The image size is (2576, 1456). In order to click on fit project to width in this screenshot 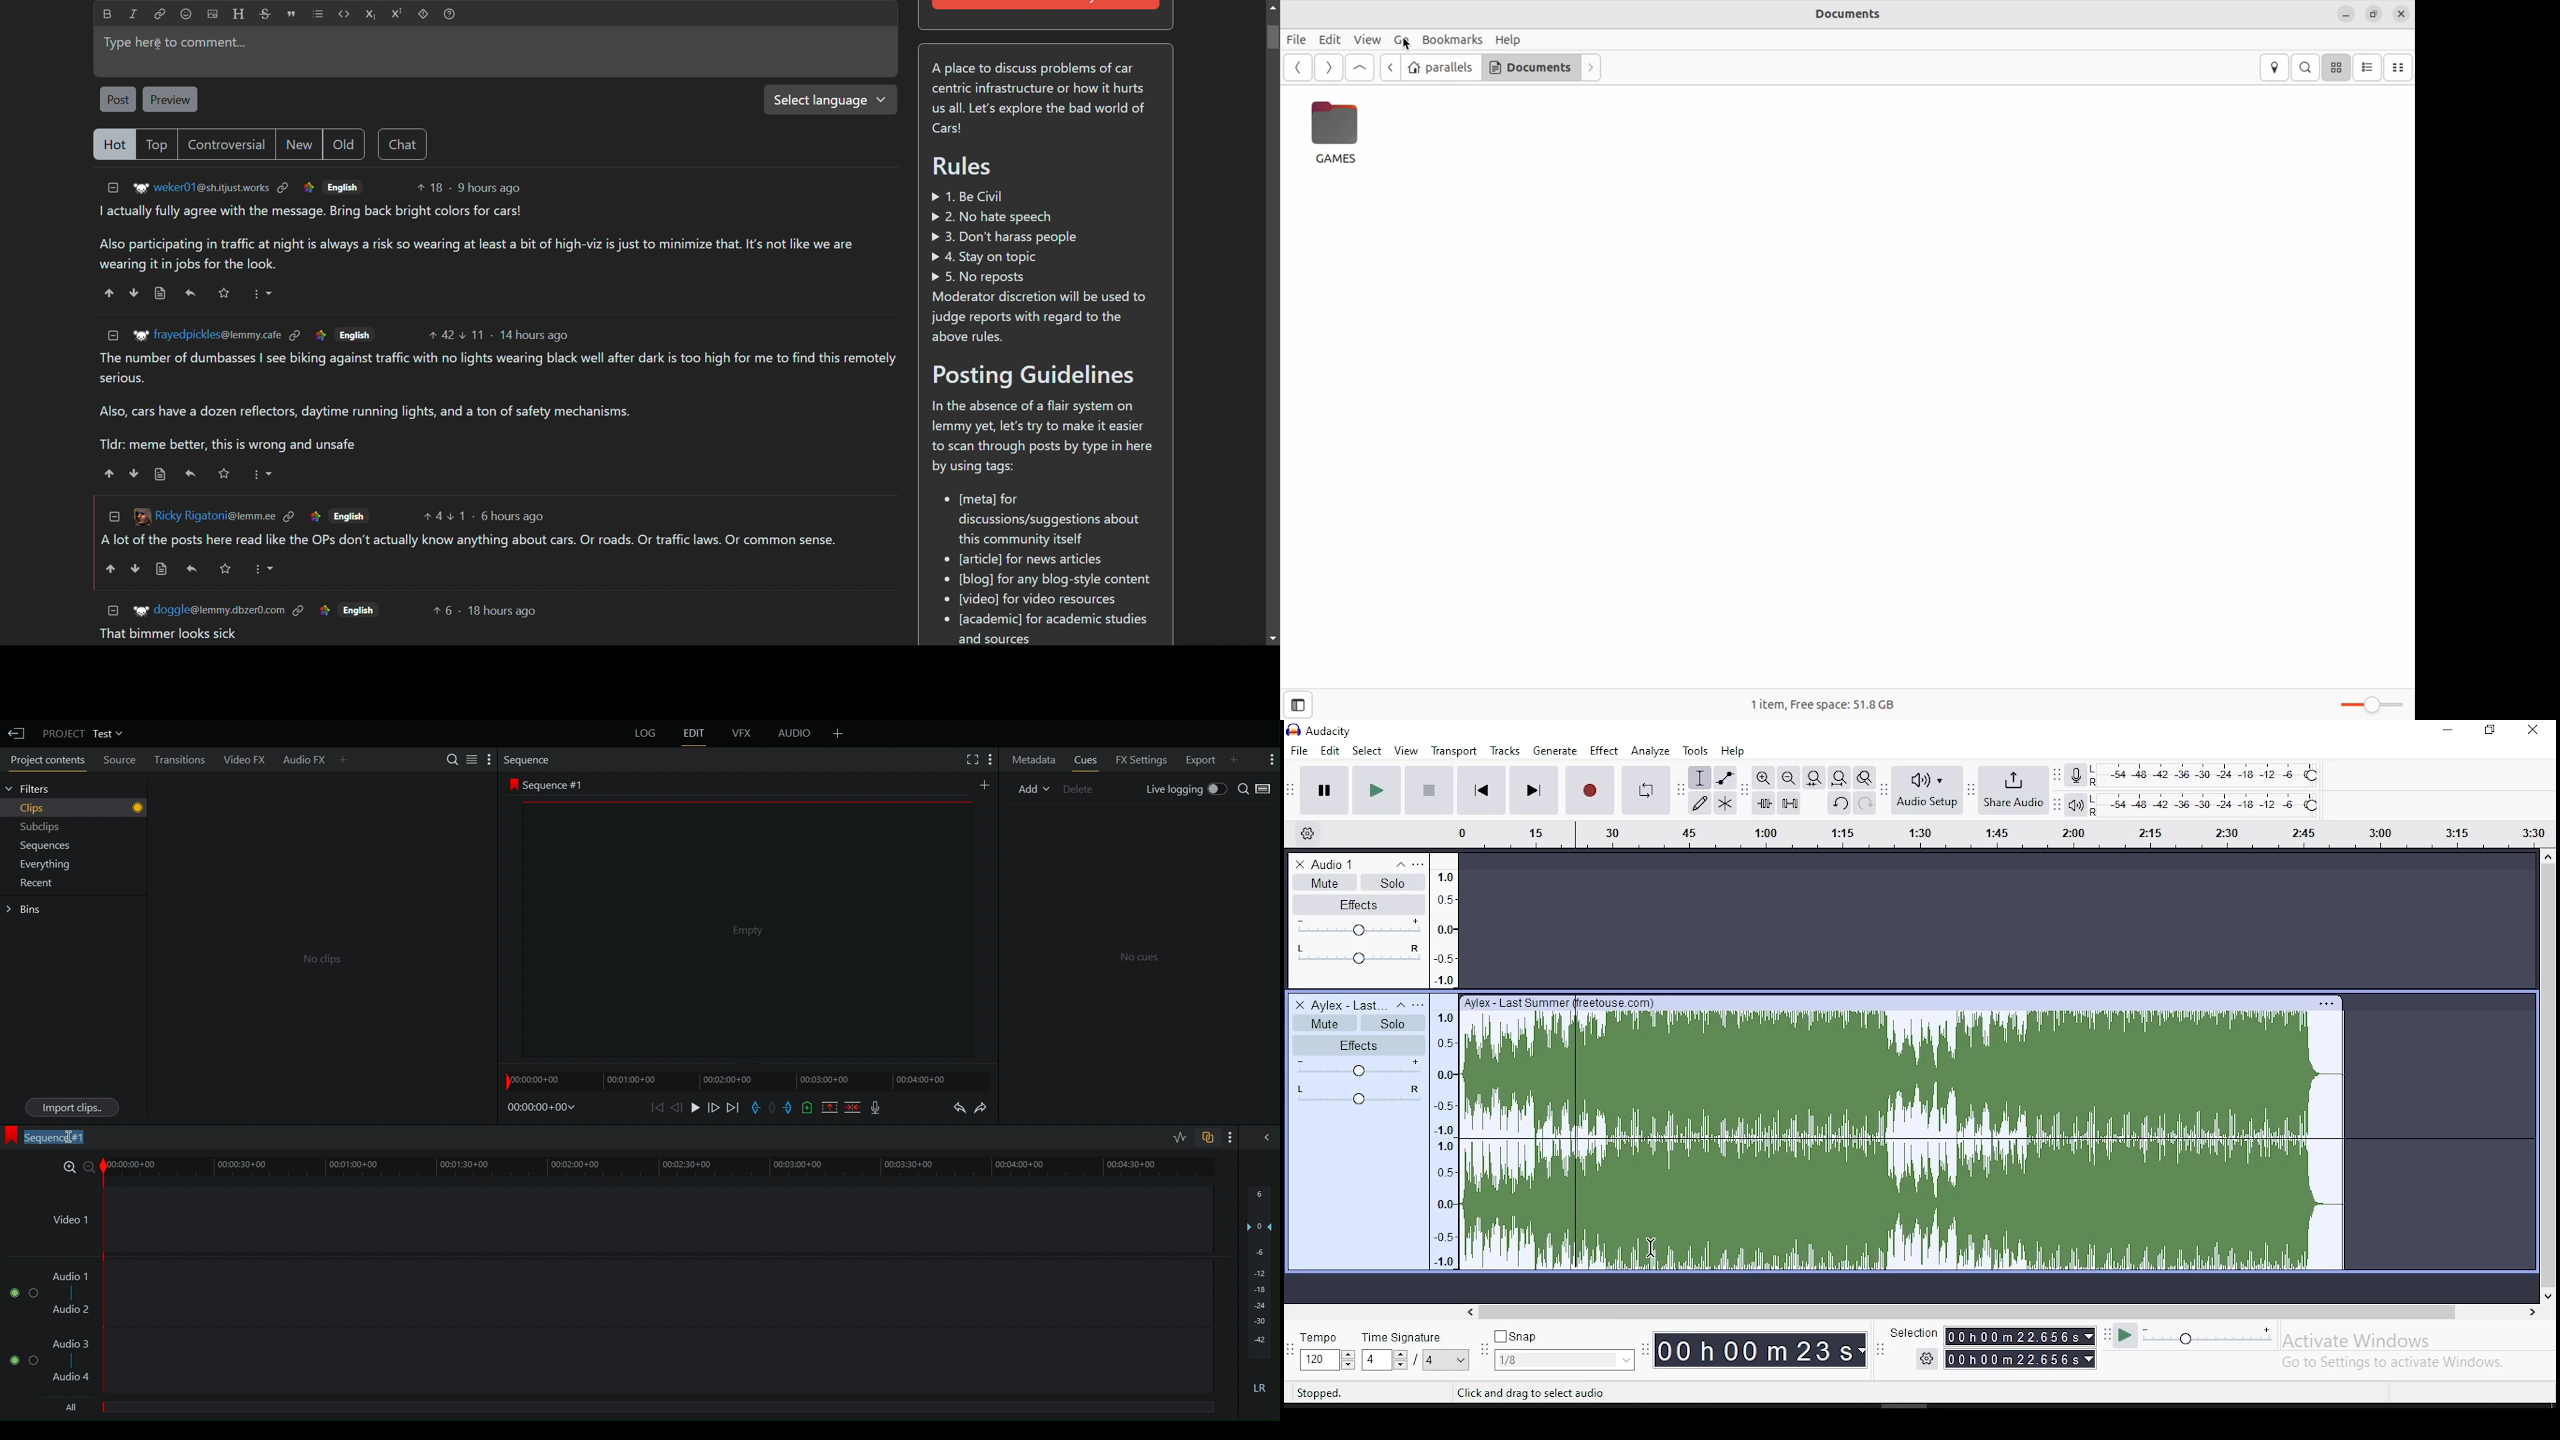, I will do `click(1839, 777)`.